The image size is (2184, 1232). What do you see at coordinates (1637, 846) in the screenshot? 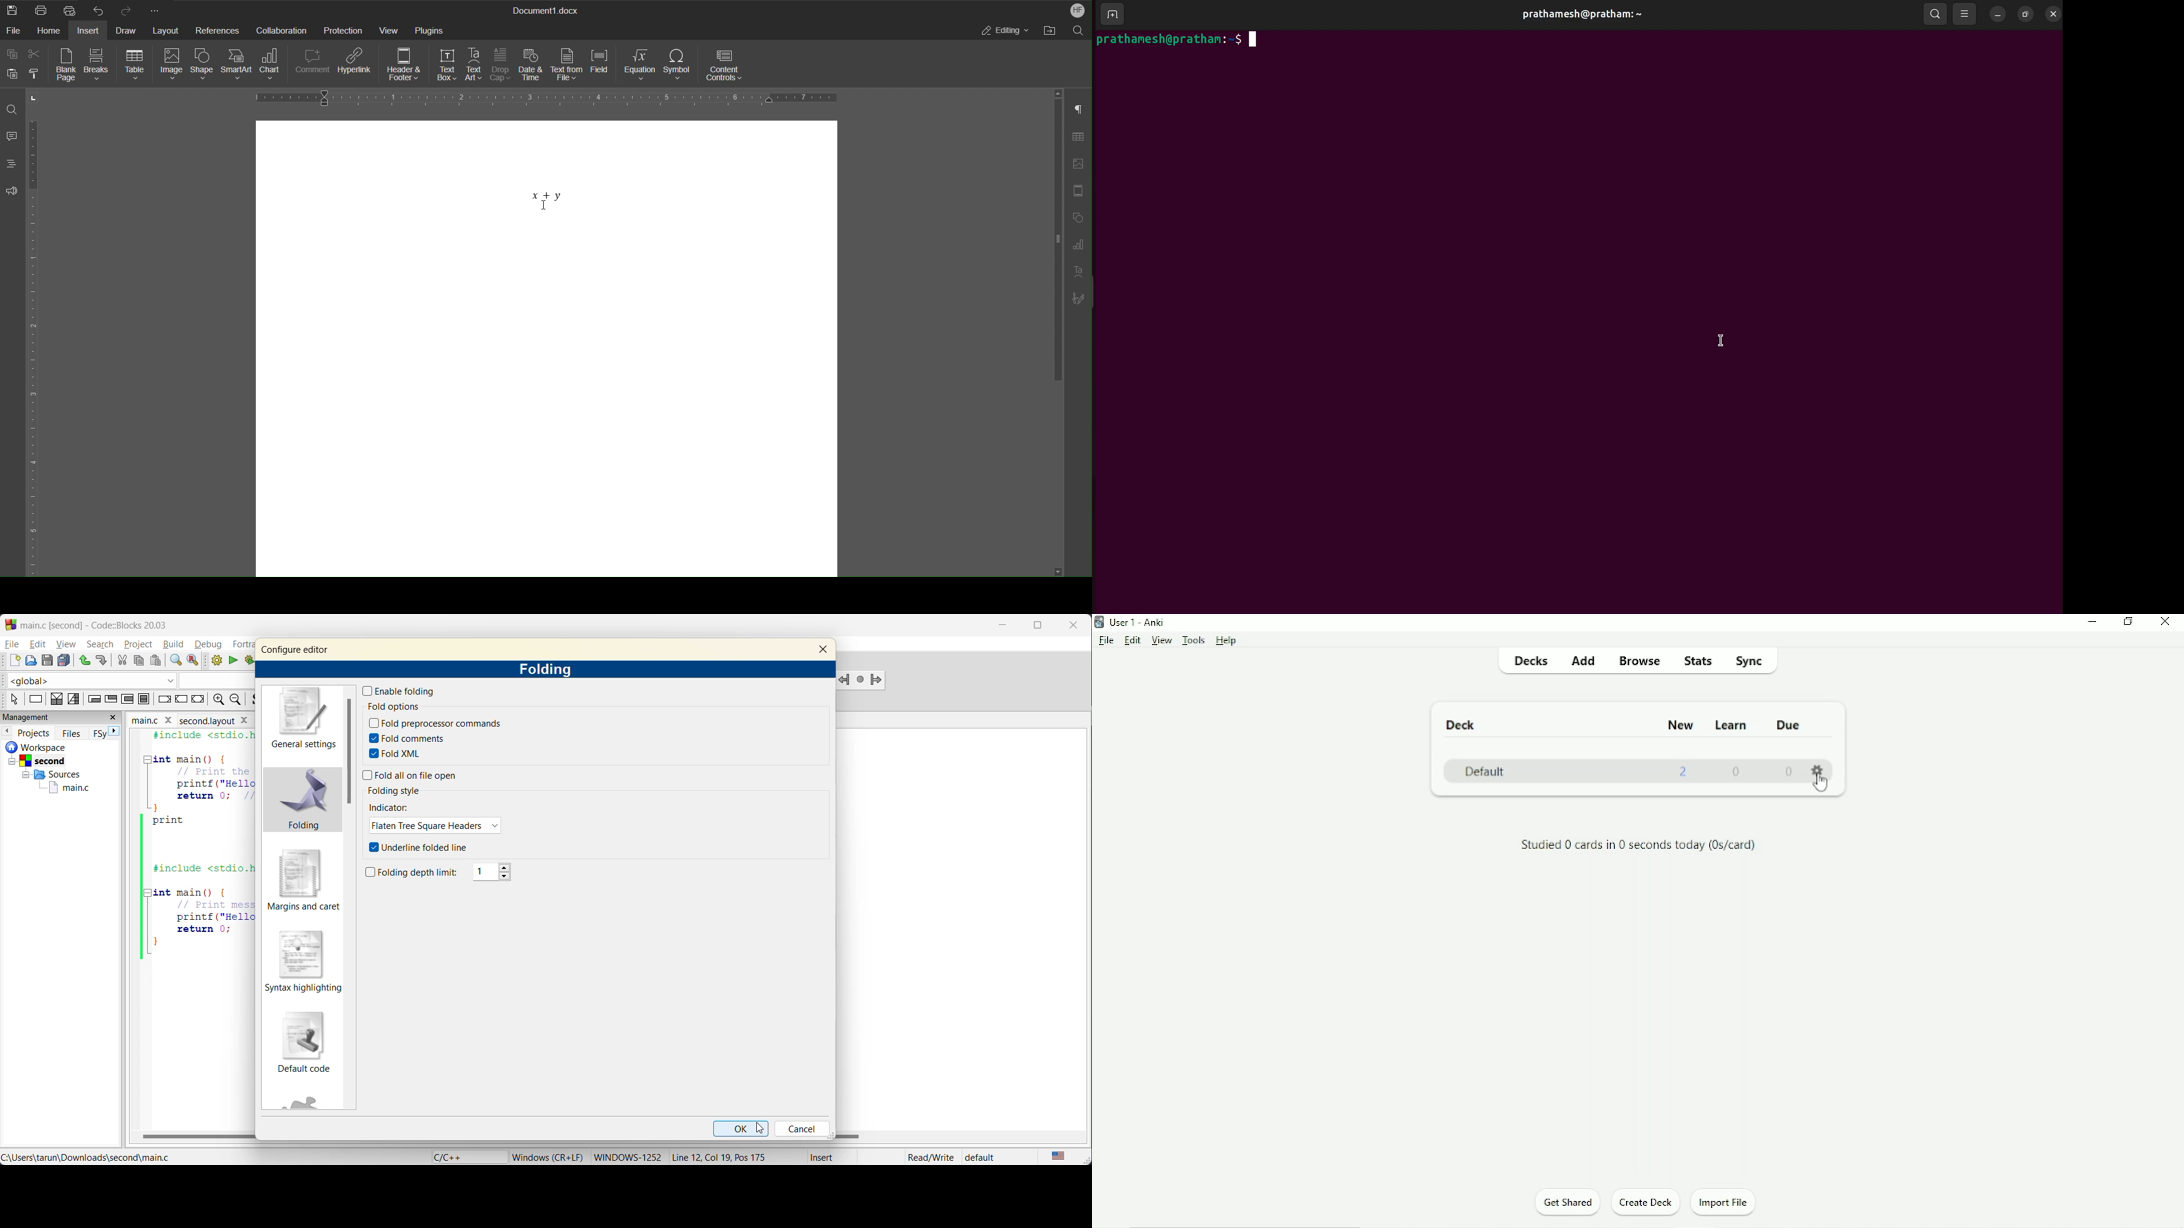
I see `Studied 0 cards in 0 seconds today.` at bounding box center [1637, 846].